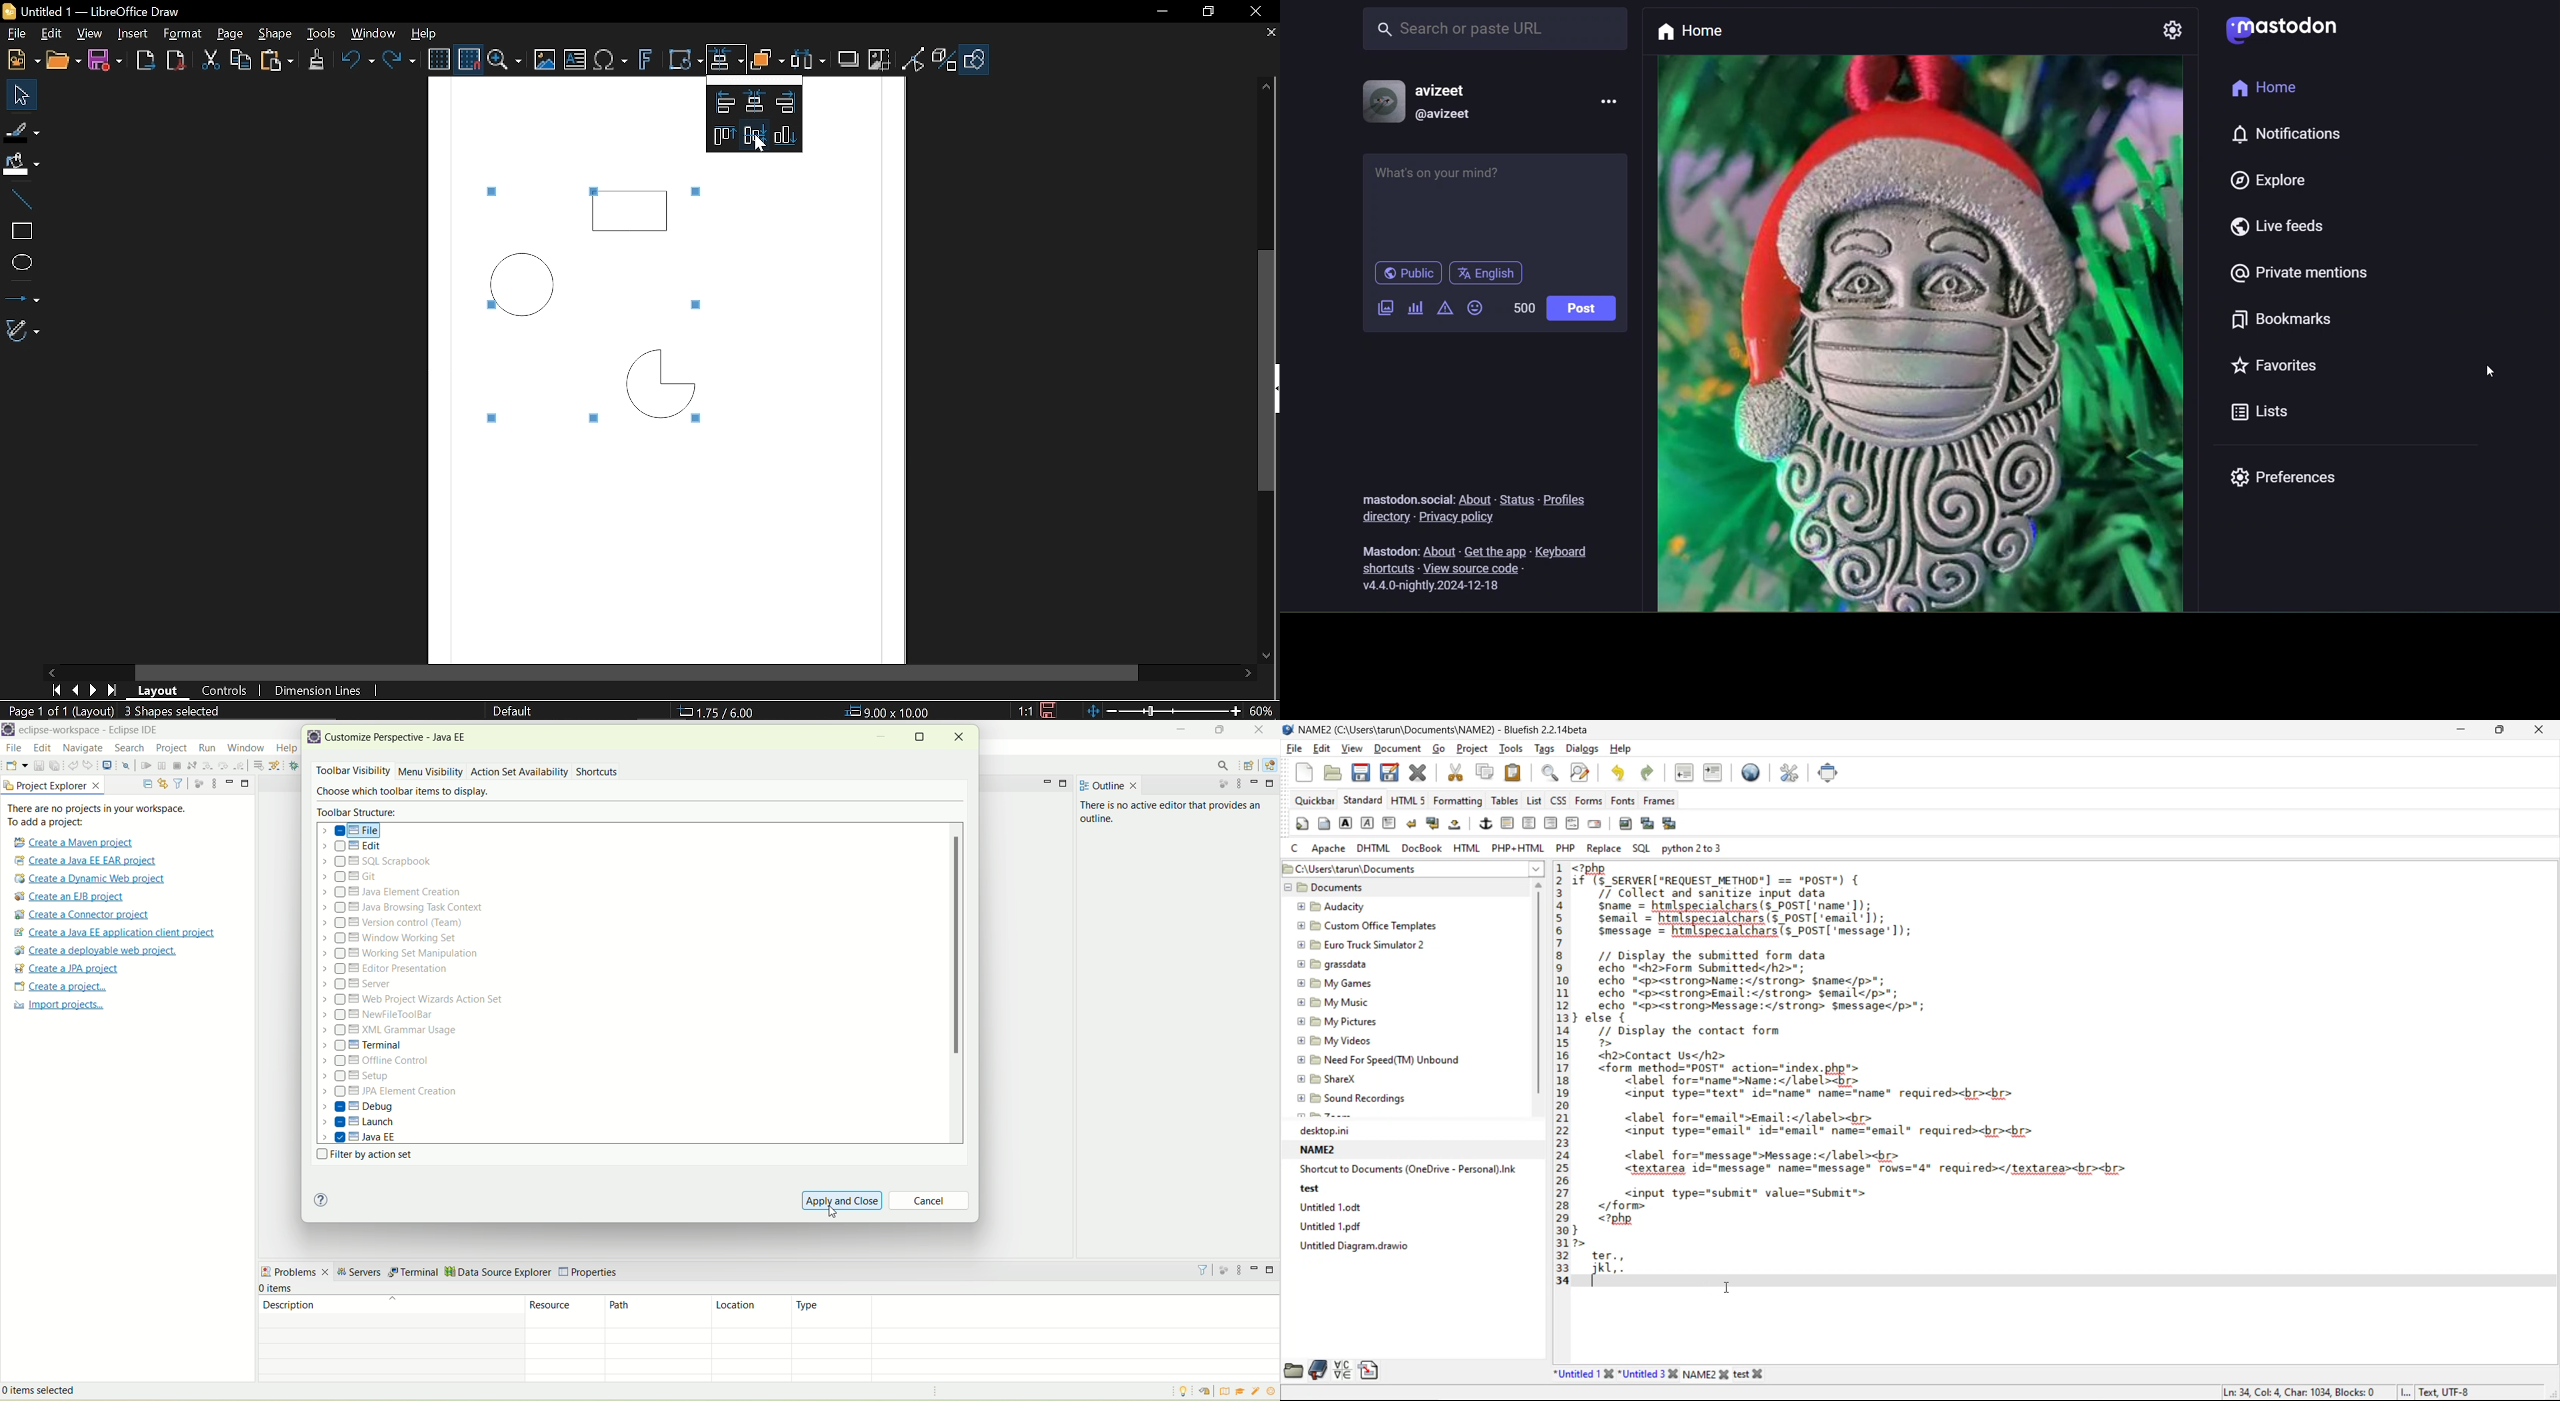 This screenshot has height=1428, width=2576. Describe the element at coordinates (1869, 1076) in the screenshot. I see `<7pny£°(S_SERVER[ "REQUEST _METHOD"] == "posT") {/7 Collect and sanitize input datasname = hanlspec ialchars(s posT ‘name'1);semail = htmlspecialchars(s_POST('email']);Smessage = hin(specialeharsTs POST ‘message’ 1);// Display the submitted form dataecho "<h2>Form Submitted</h2>";echo "<p><strong>Name:</strong> Sname</p>";echo "<p><strong>Email:</strong> Semail</p>";echo "<p><strong>Message:</strong> S$message</p>";} else {// Display the contact form7><h2>Contact Us</h2><form method="POST" action="1index.php"><label fore name shane </ label <br><input type="text" 1d="name" name="name" required><br><br><label for="email">Email:</label><br><input type="email" id="email" name="email" required><br><br><label for="message*>Message:</label><br><textarea id="message" name="message" rows="4" required></textarea><br><br><input type="submit" value="Submit"></form><?php}72>ter.,pL ,.T - Code` at that location.